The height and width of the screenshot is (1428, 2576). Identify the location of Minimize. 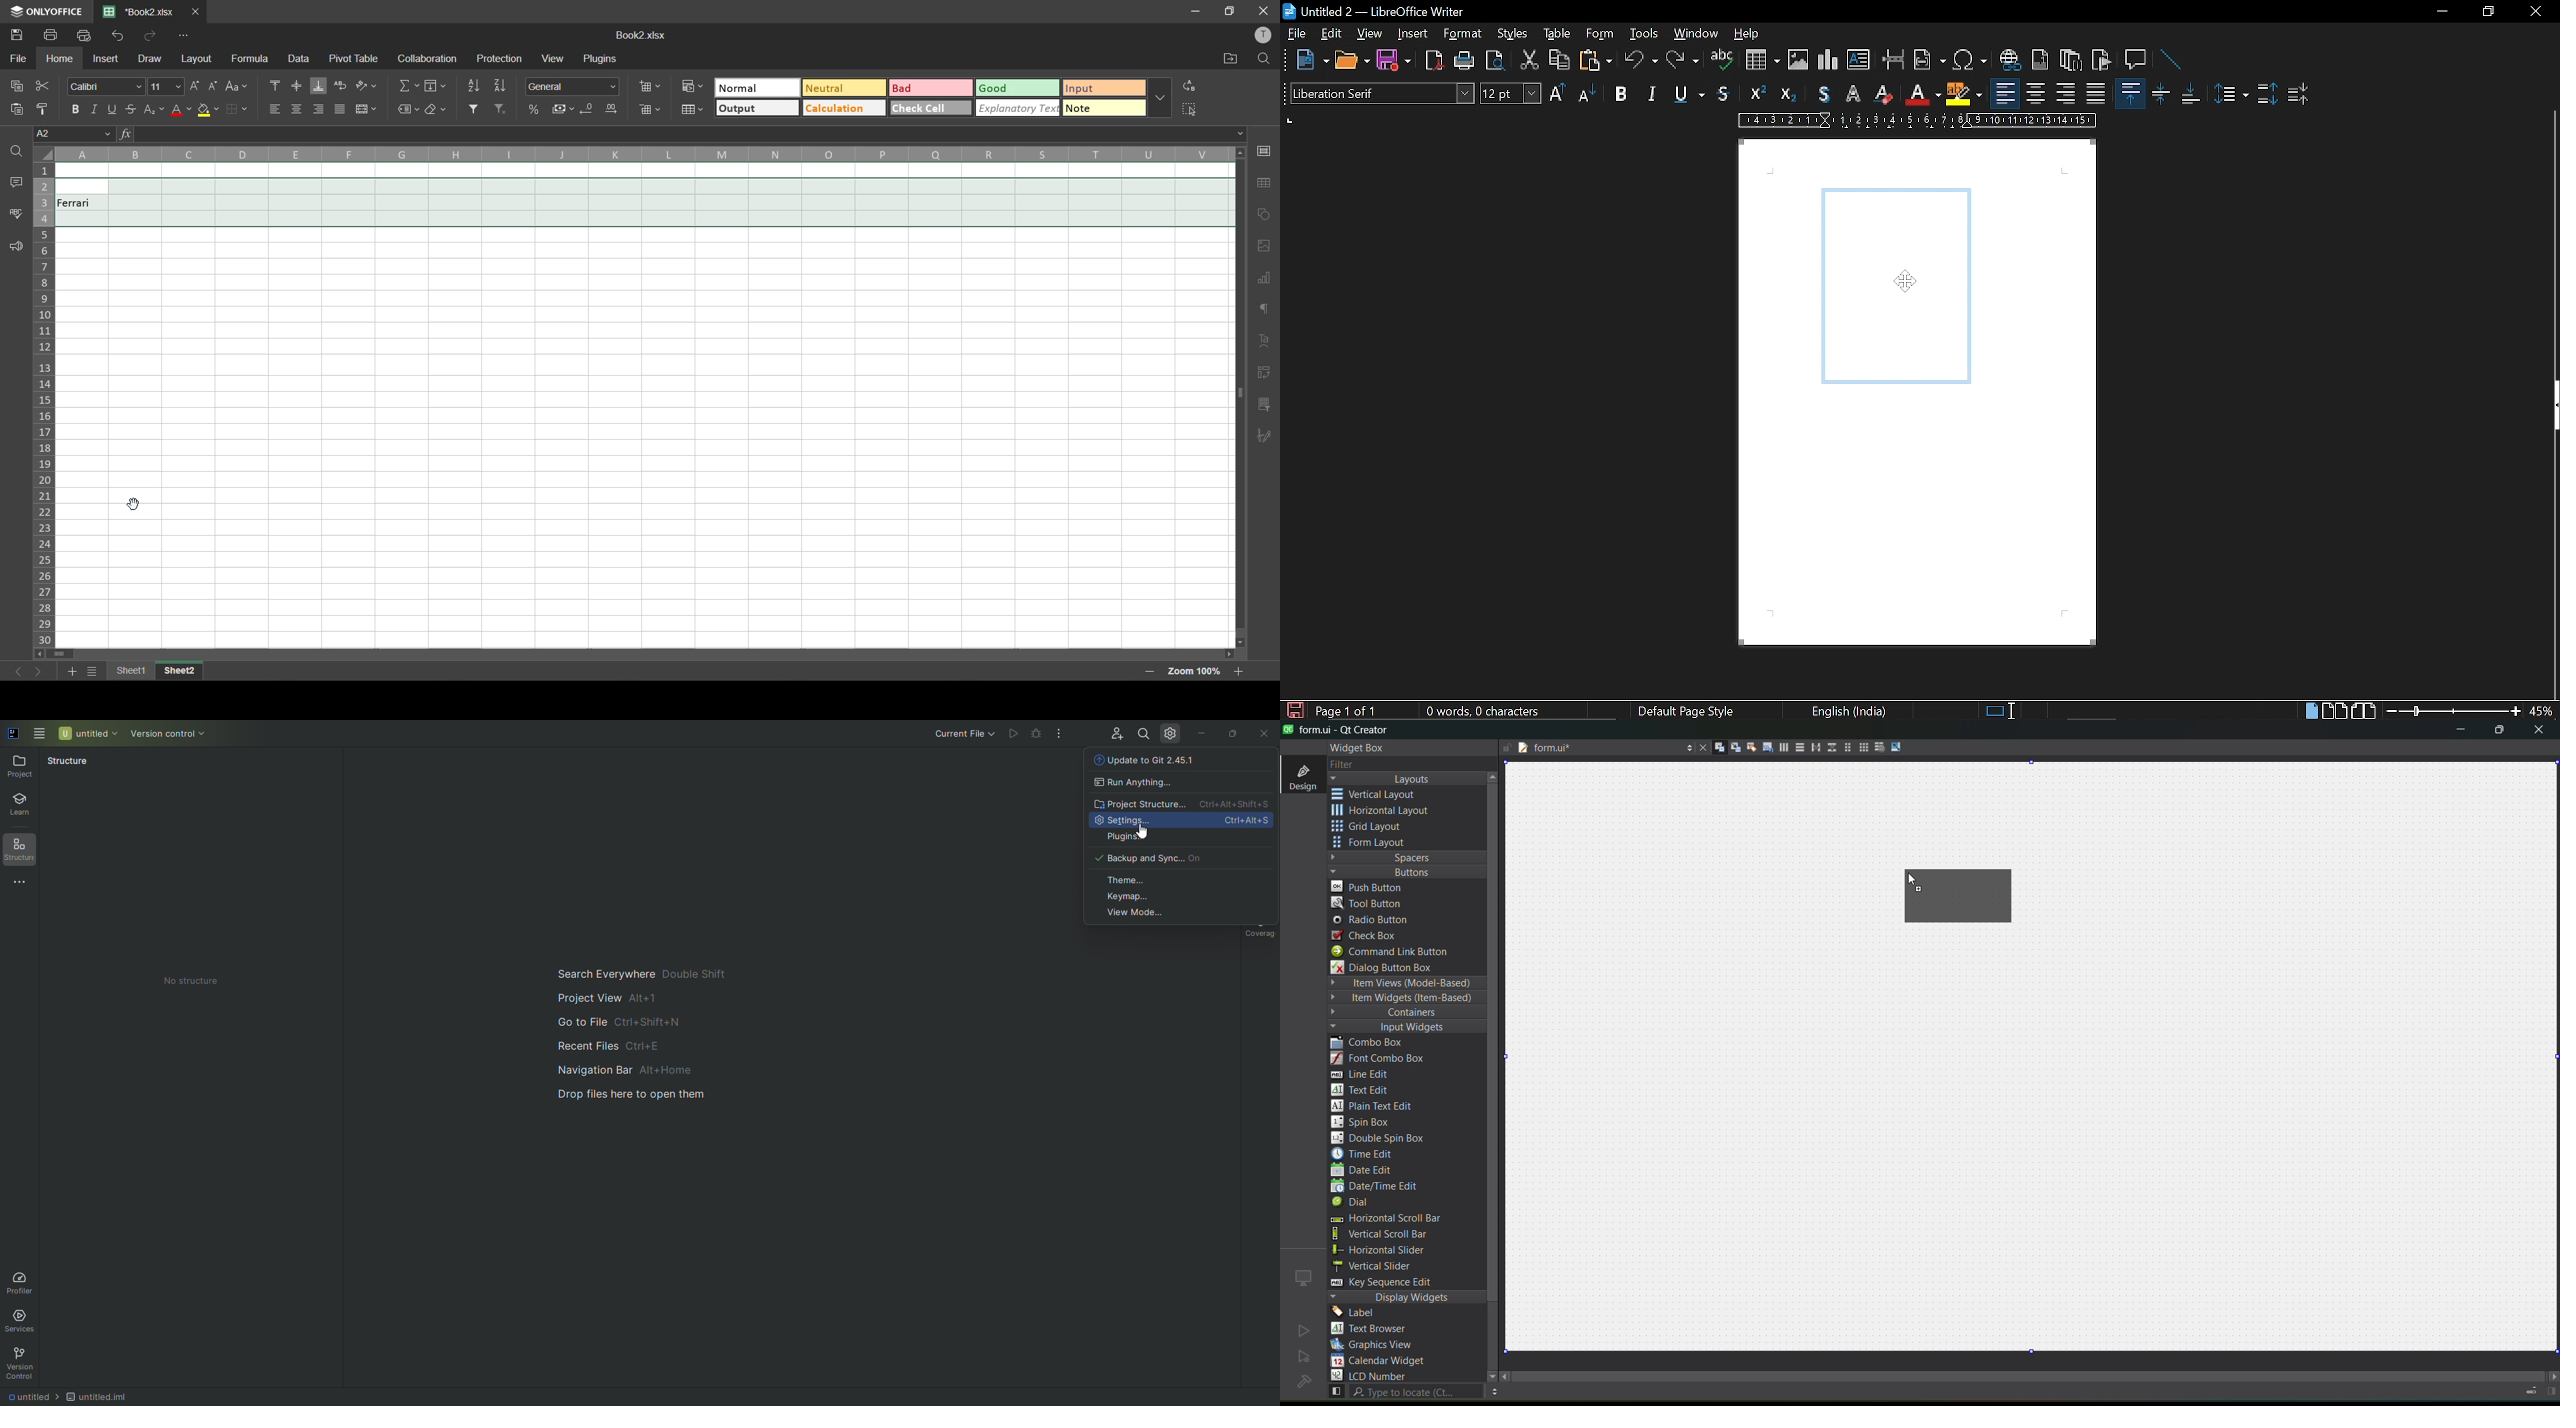
(1201, 733).